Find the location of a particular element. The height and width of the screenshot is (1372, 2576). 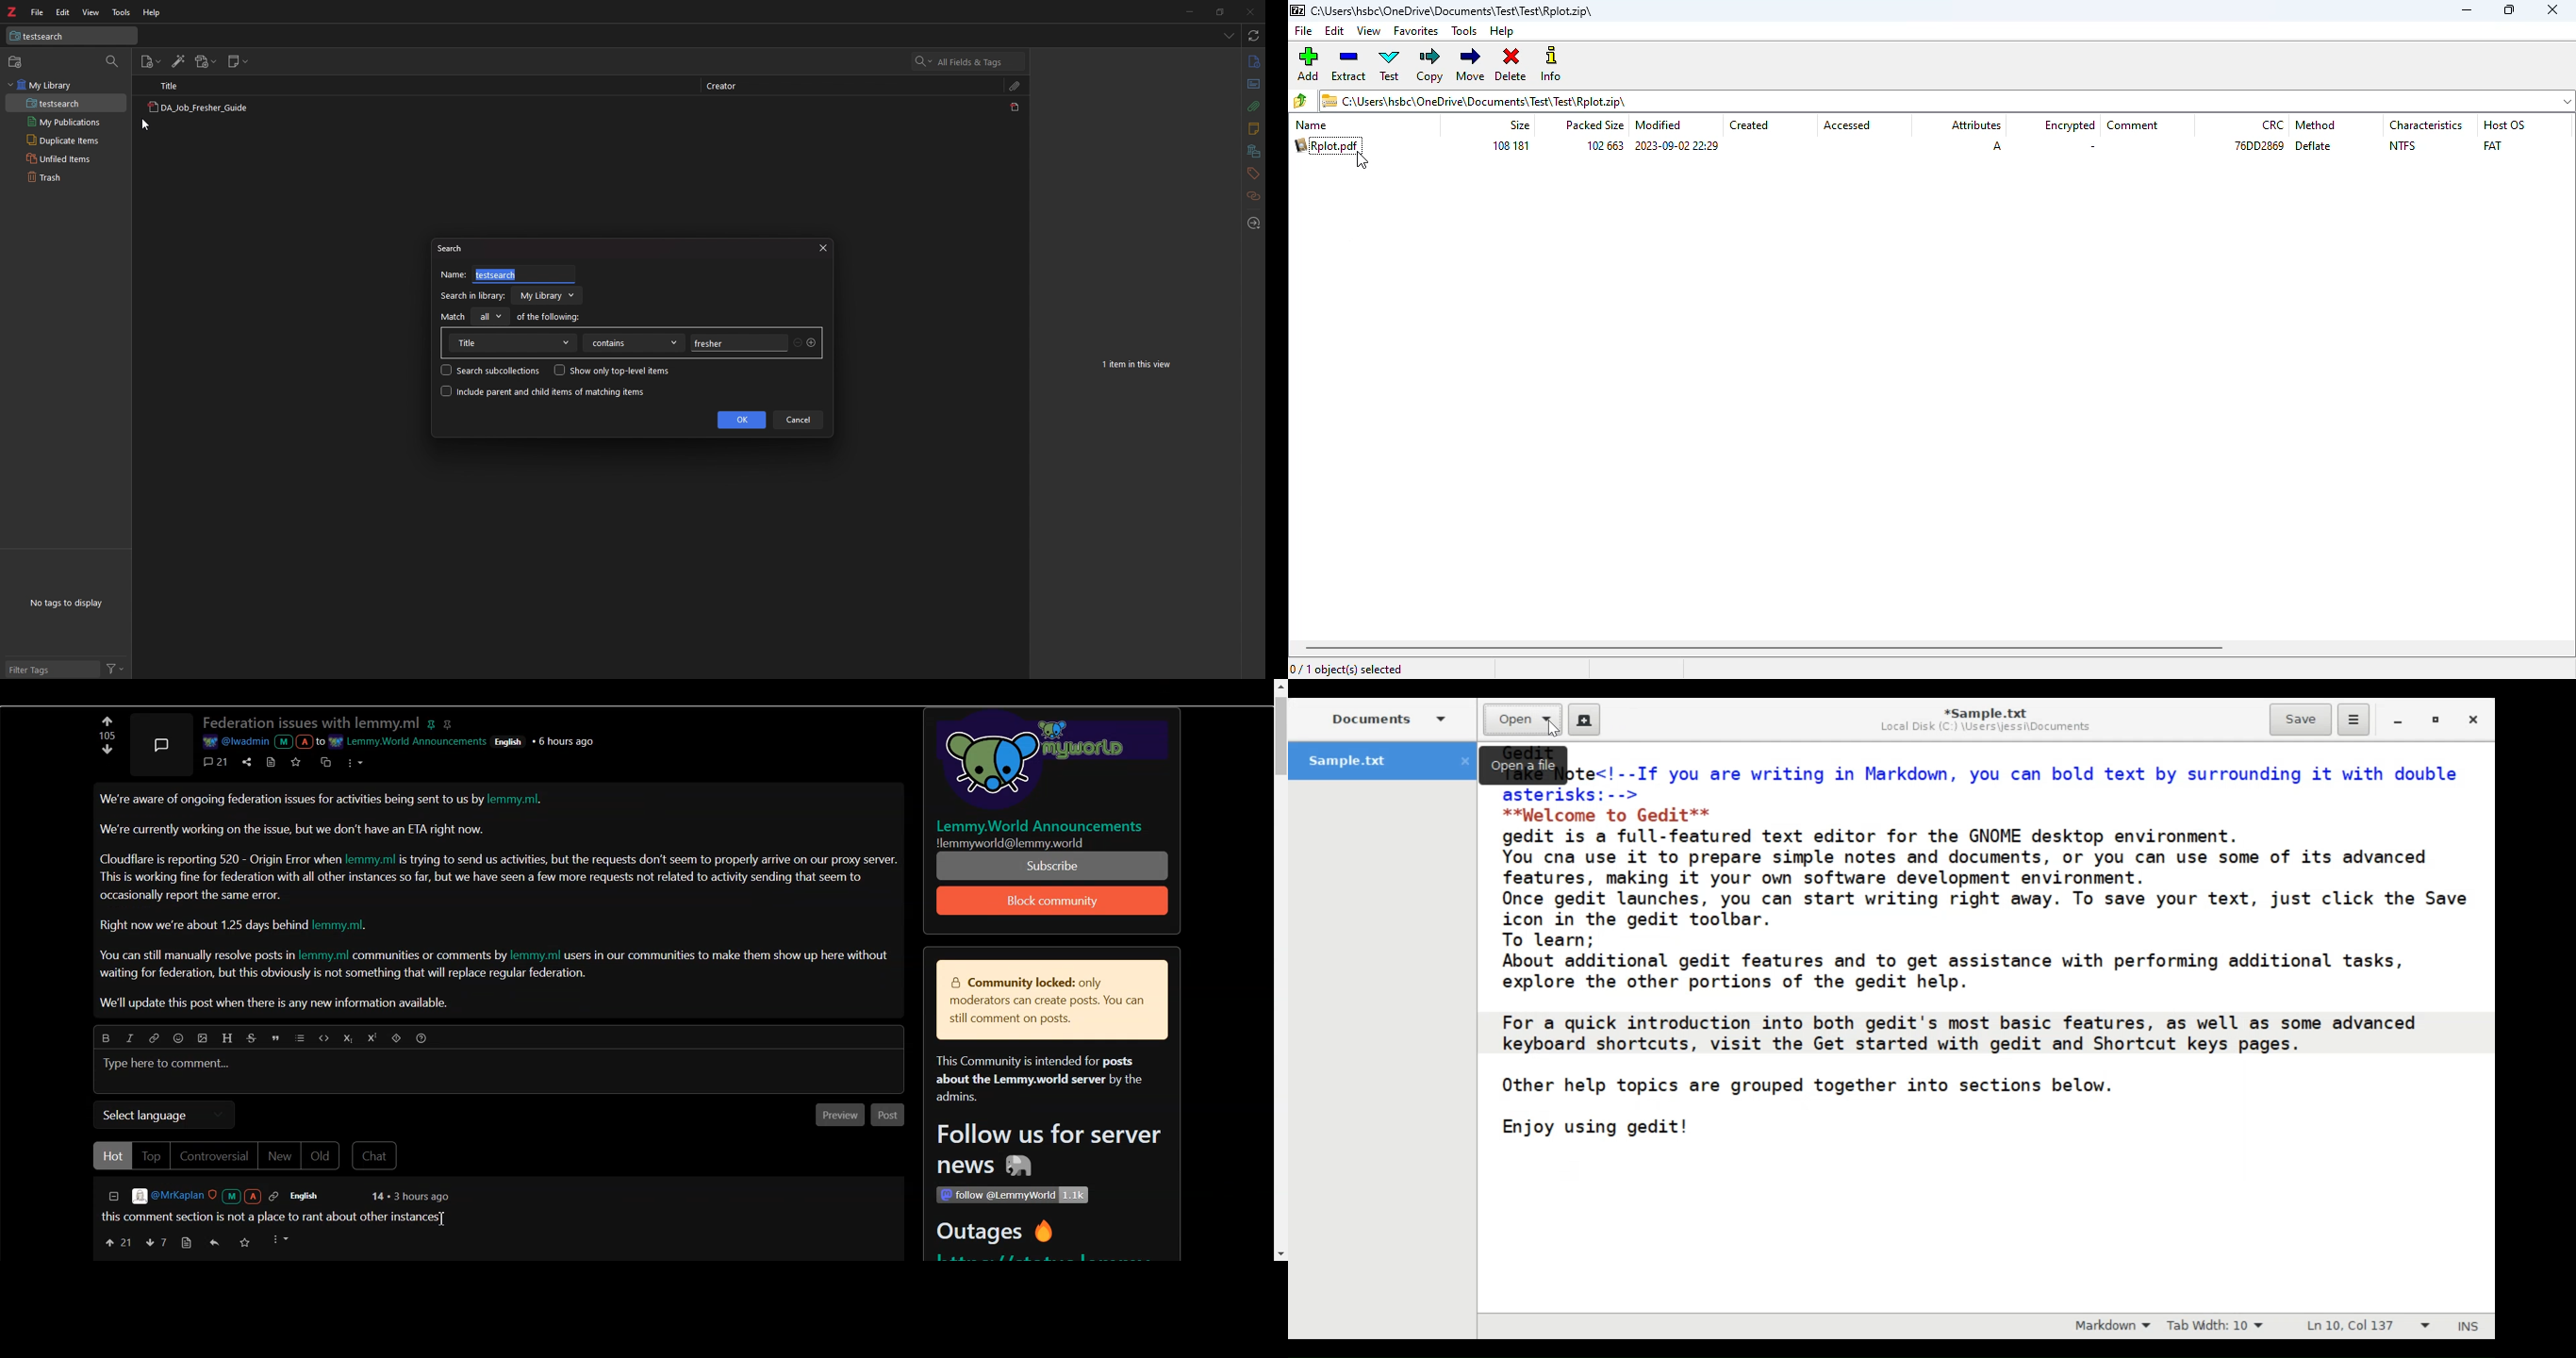

extract is located at coordinates (1349, 65).